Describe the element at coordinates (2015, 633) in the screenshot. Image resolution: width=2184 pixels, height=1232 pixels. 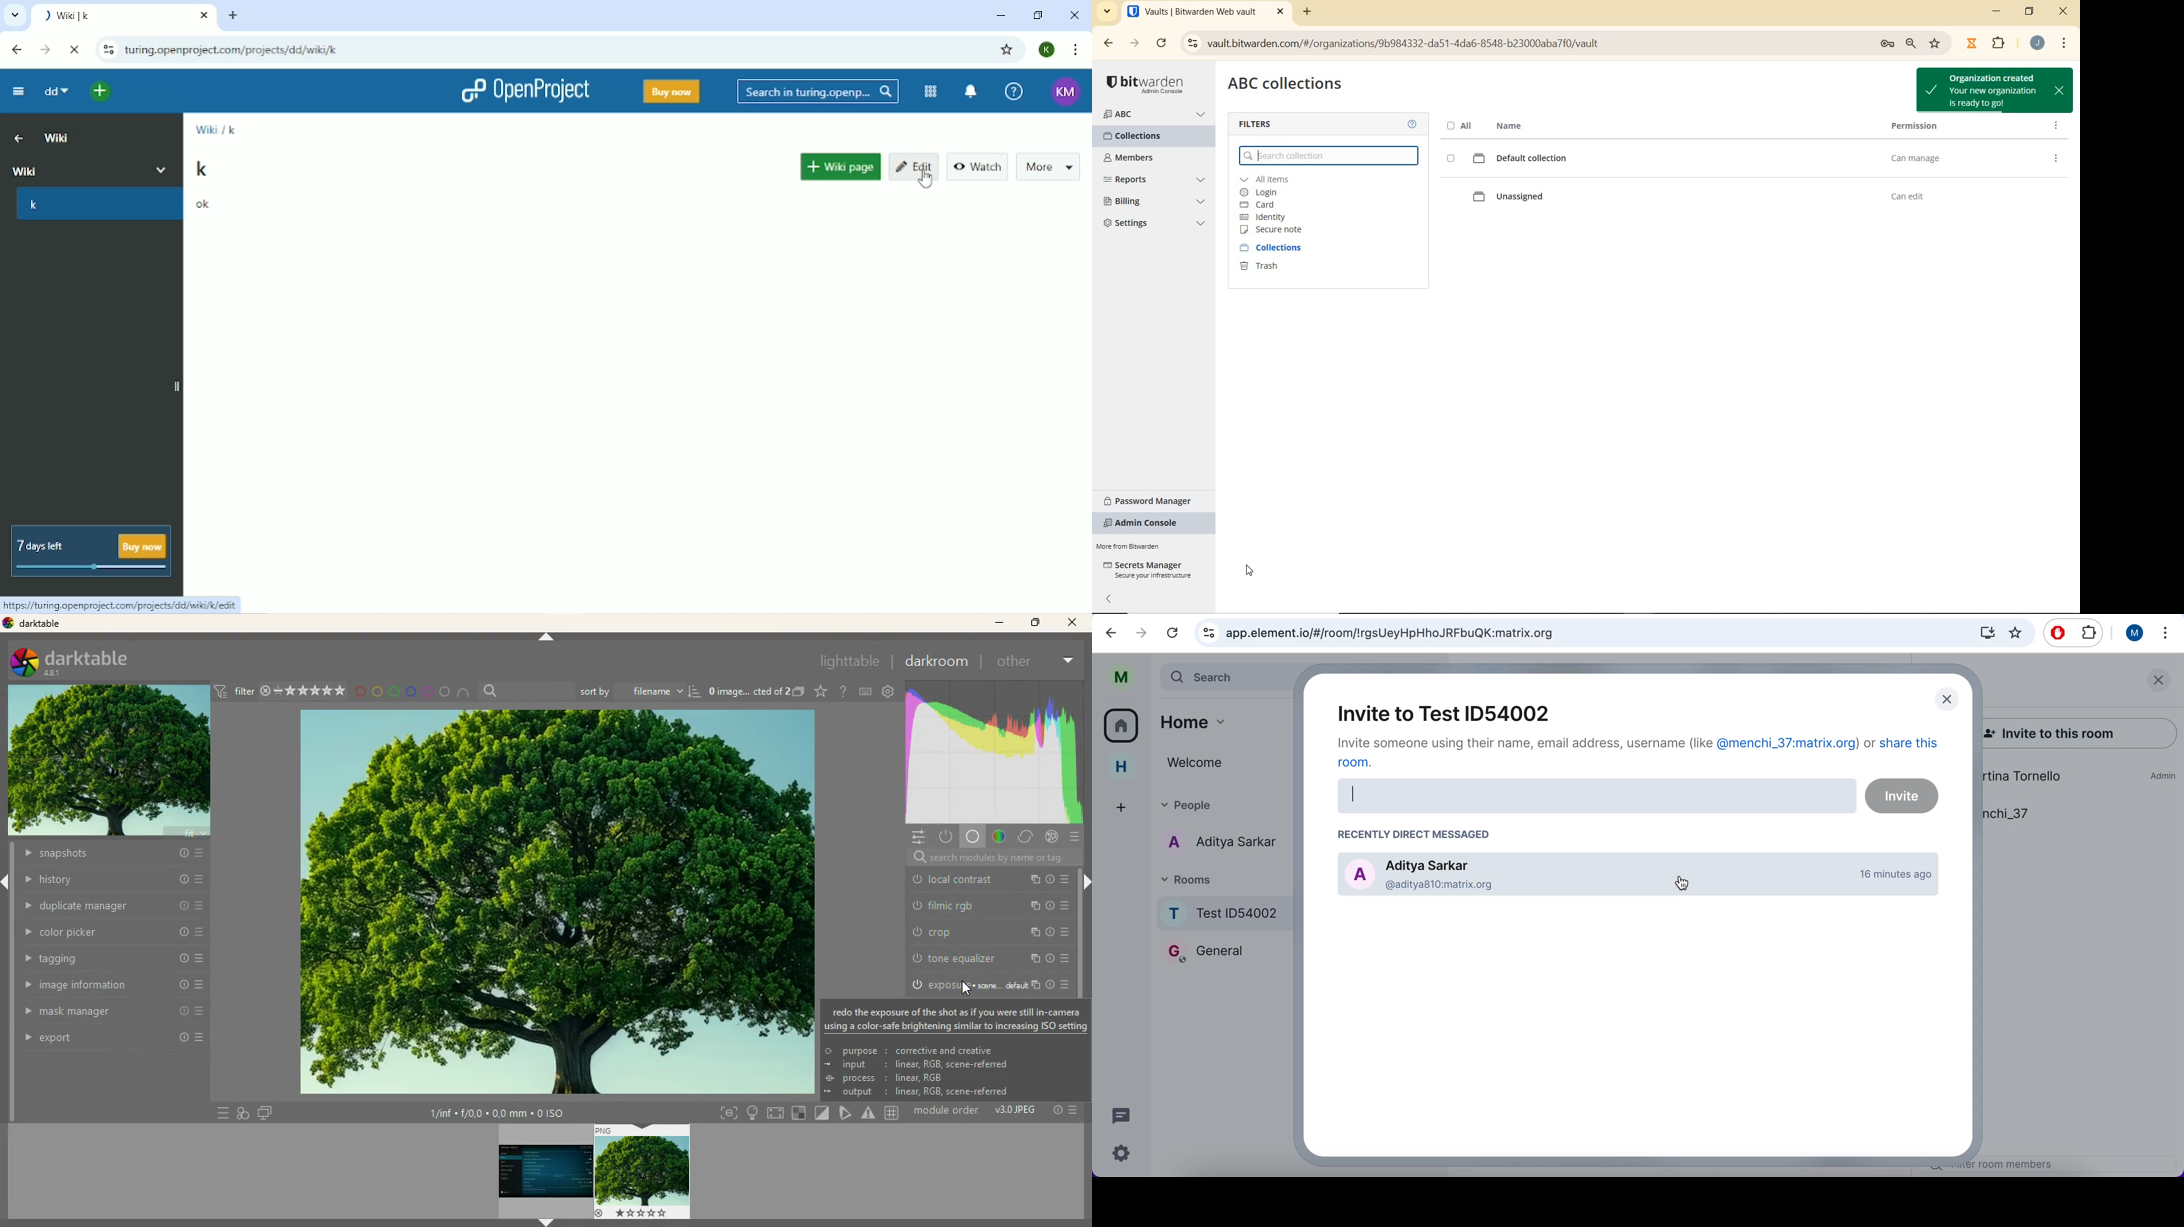
I see `favorites` at that location.